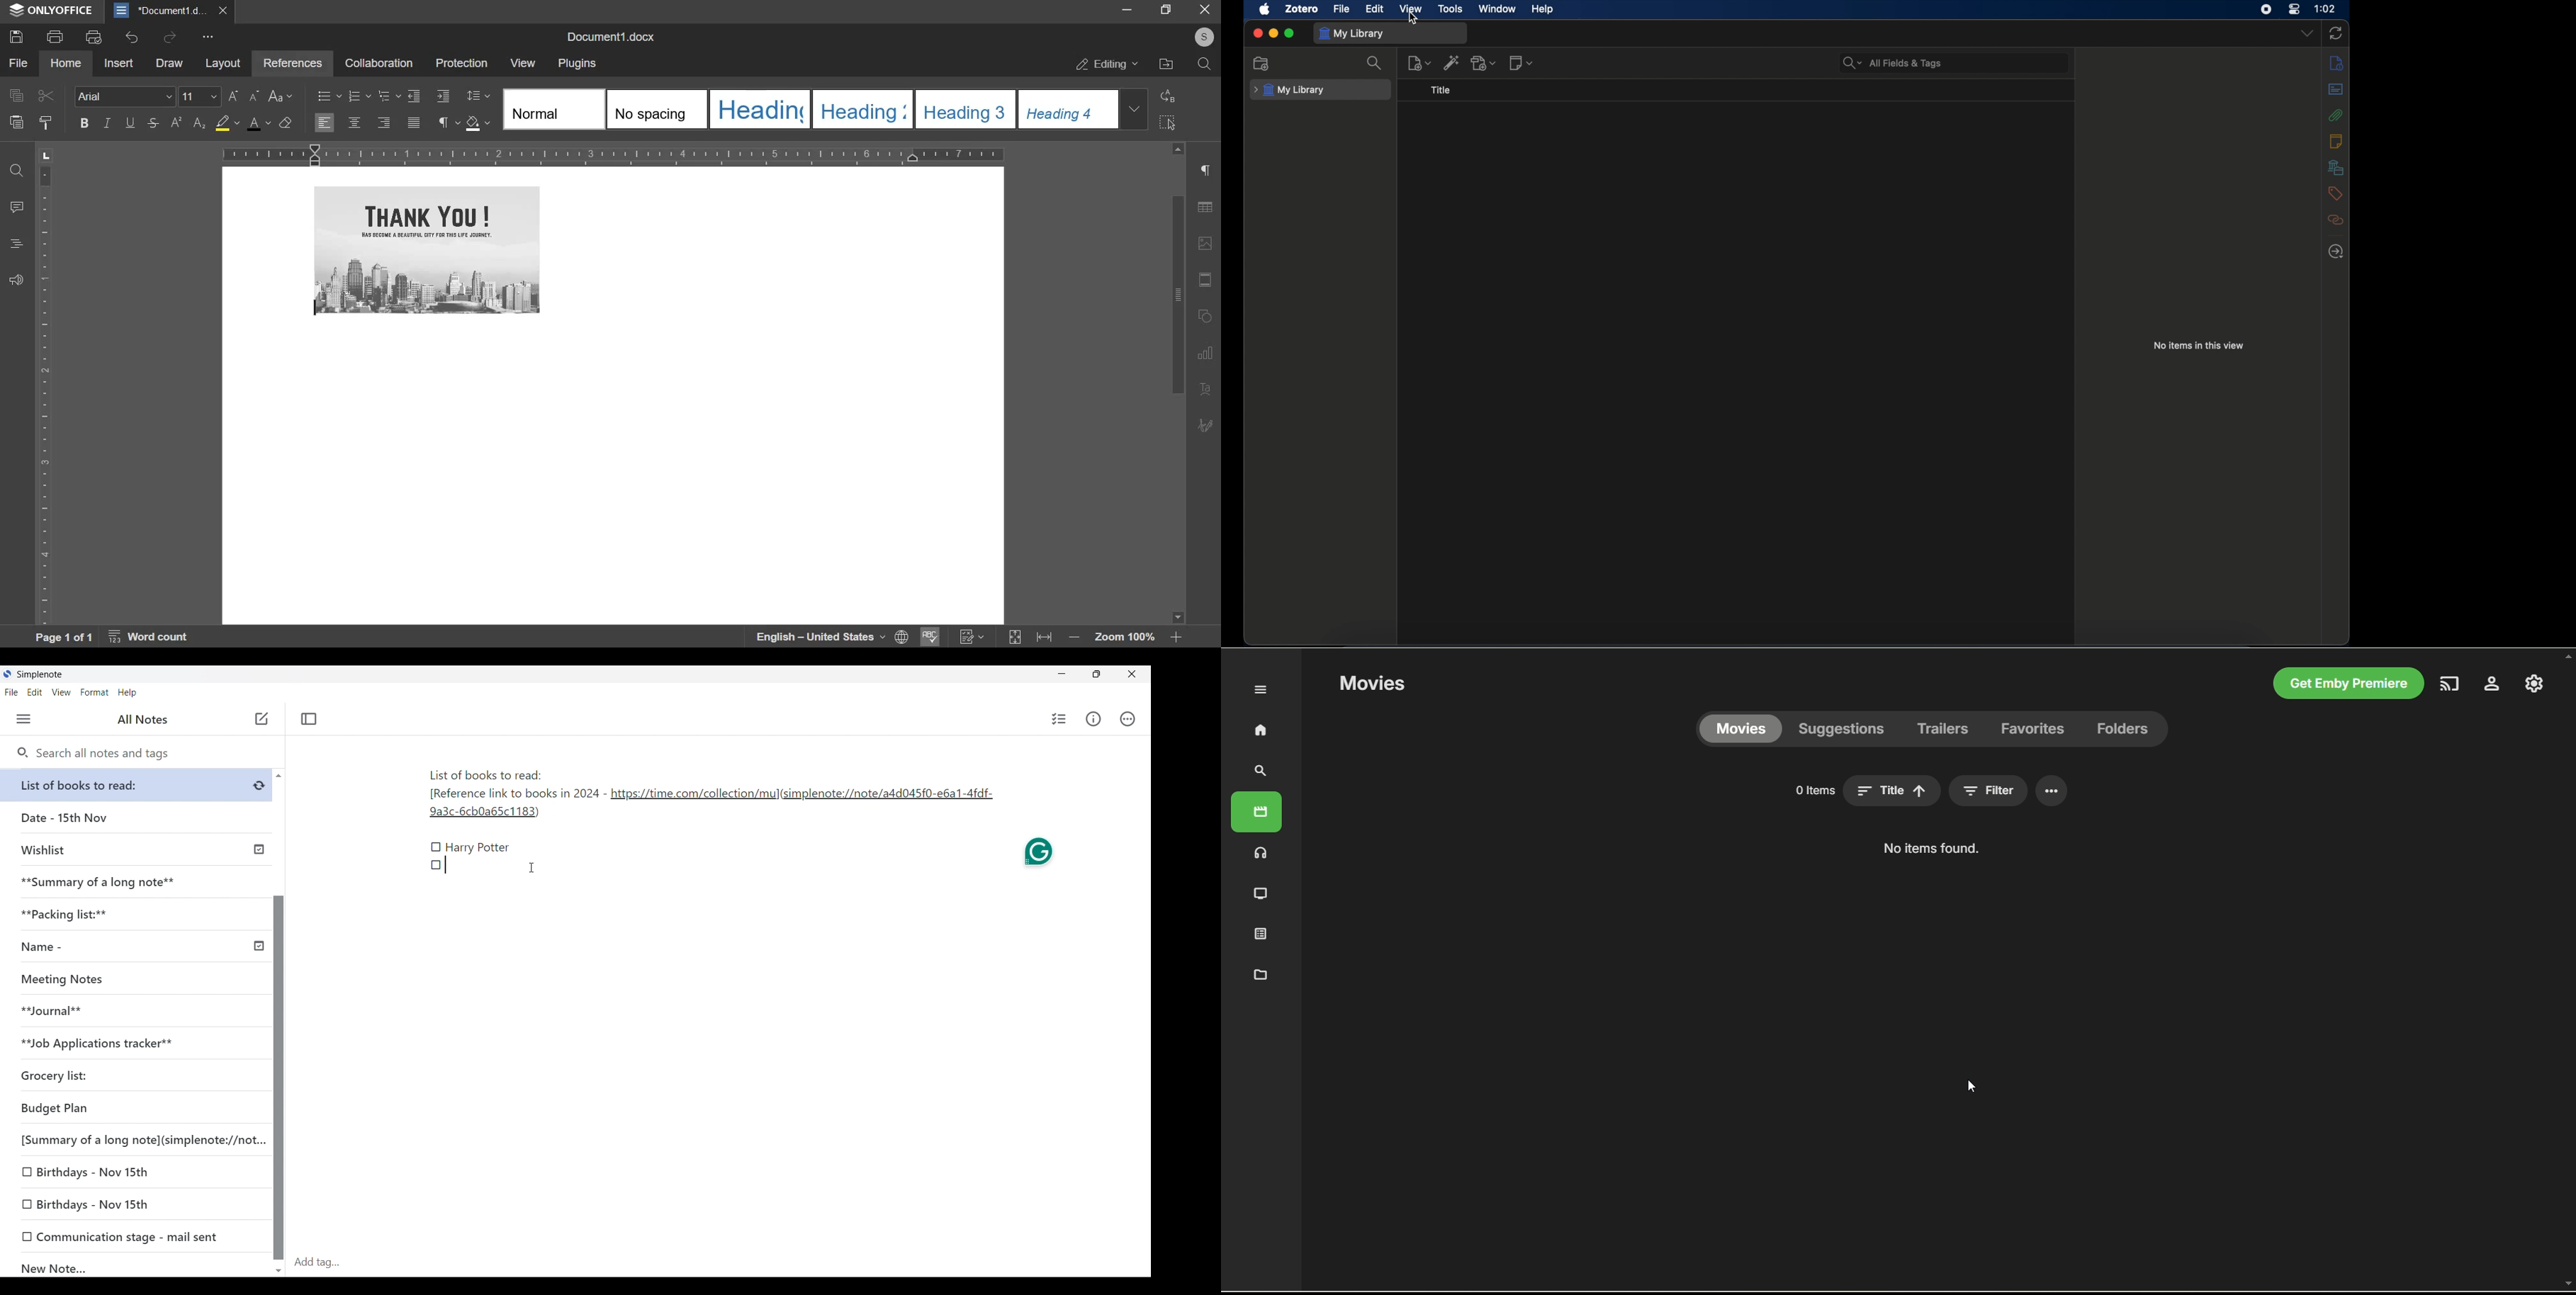 The width and height of the screenshot is (2576, 1316). What do you see at coordinates (1176, 637) in the screenshot?
I see `Zoom in` at bounding box center [1176, 637].